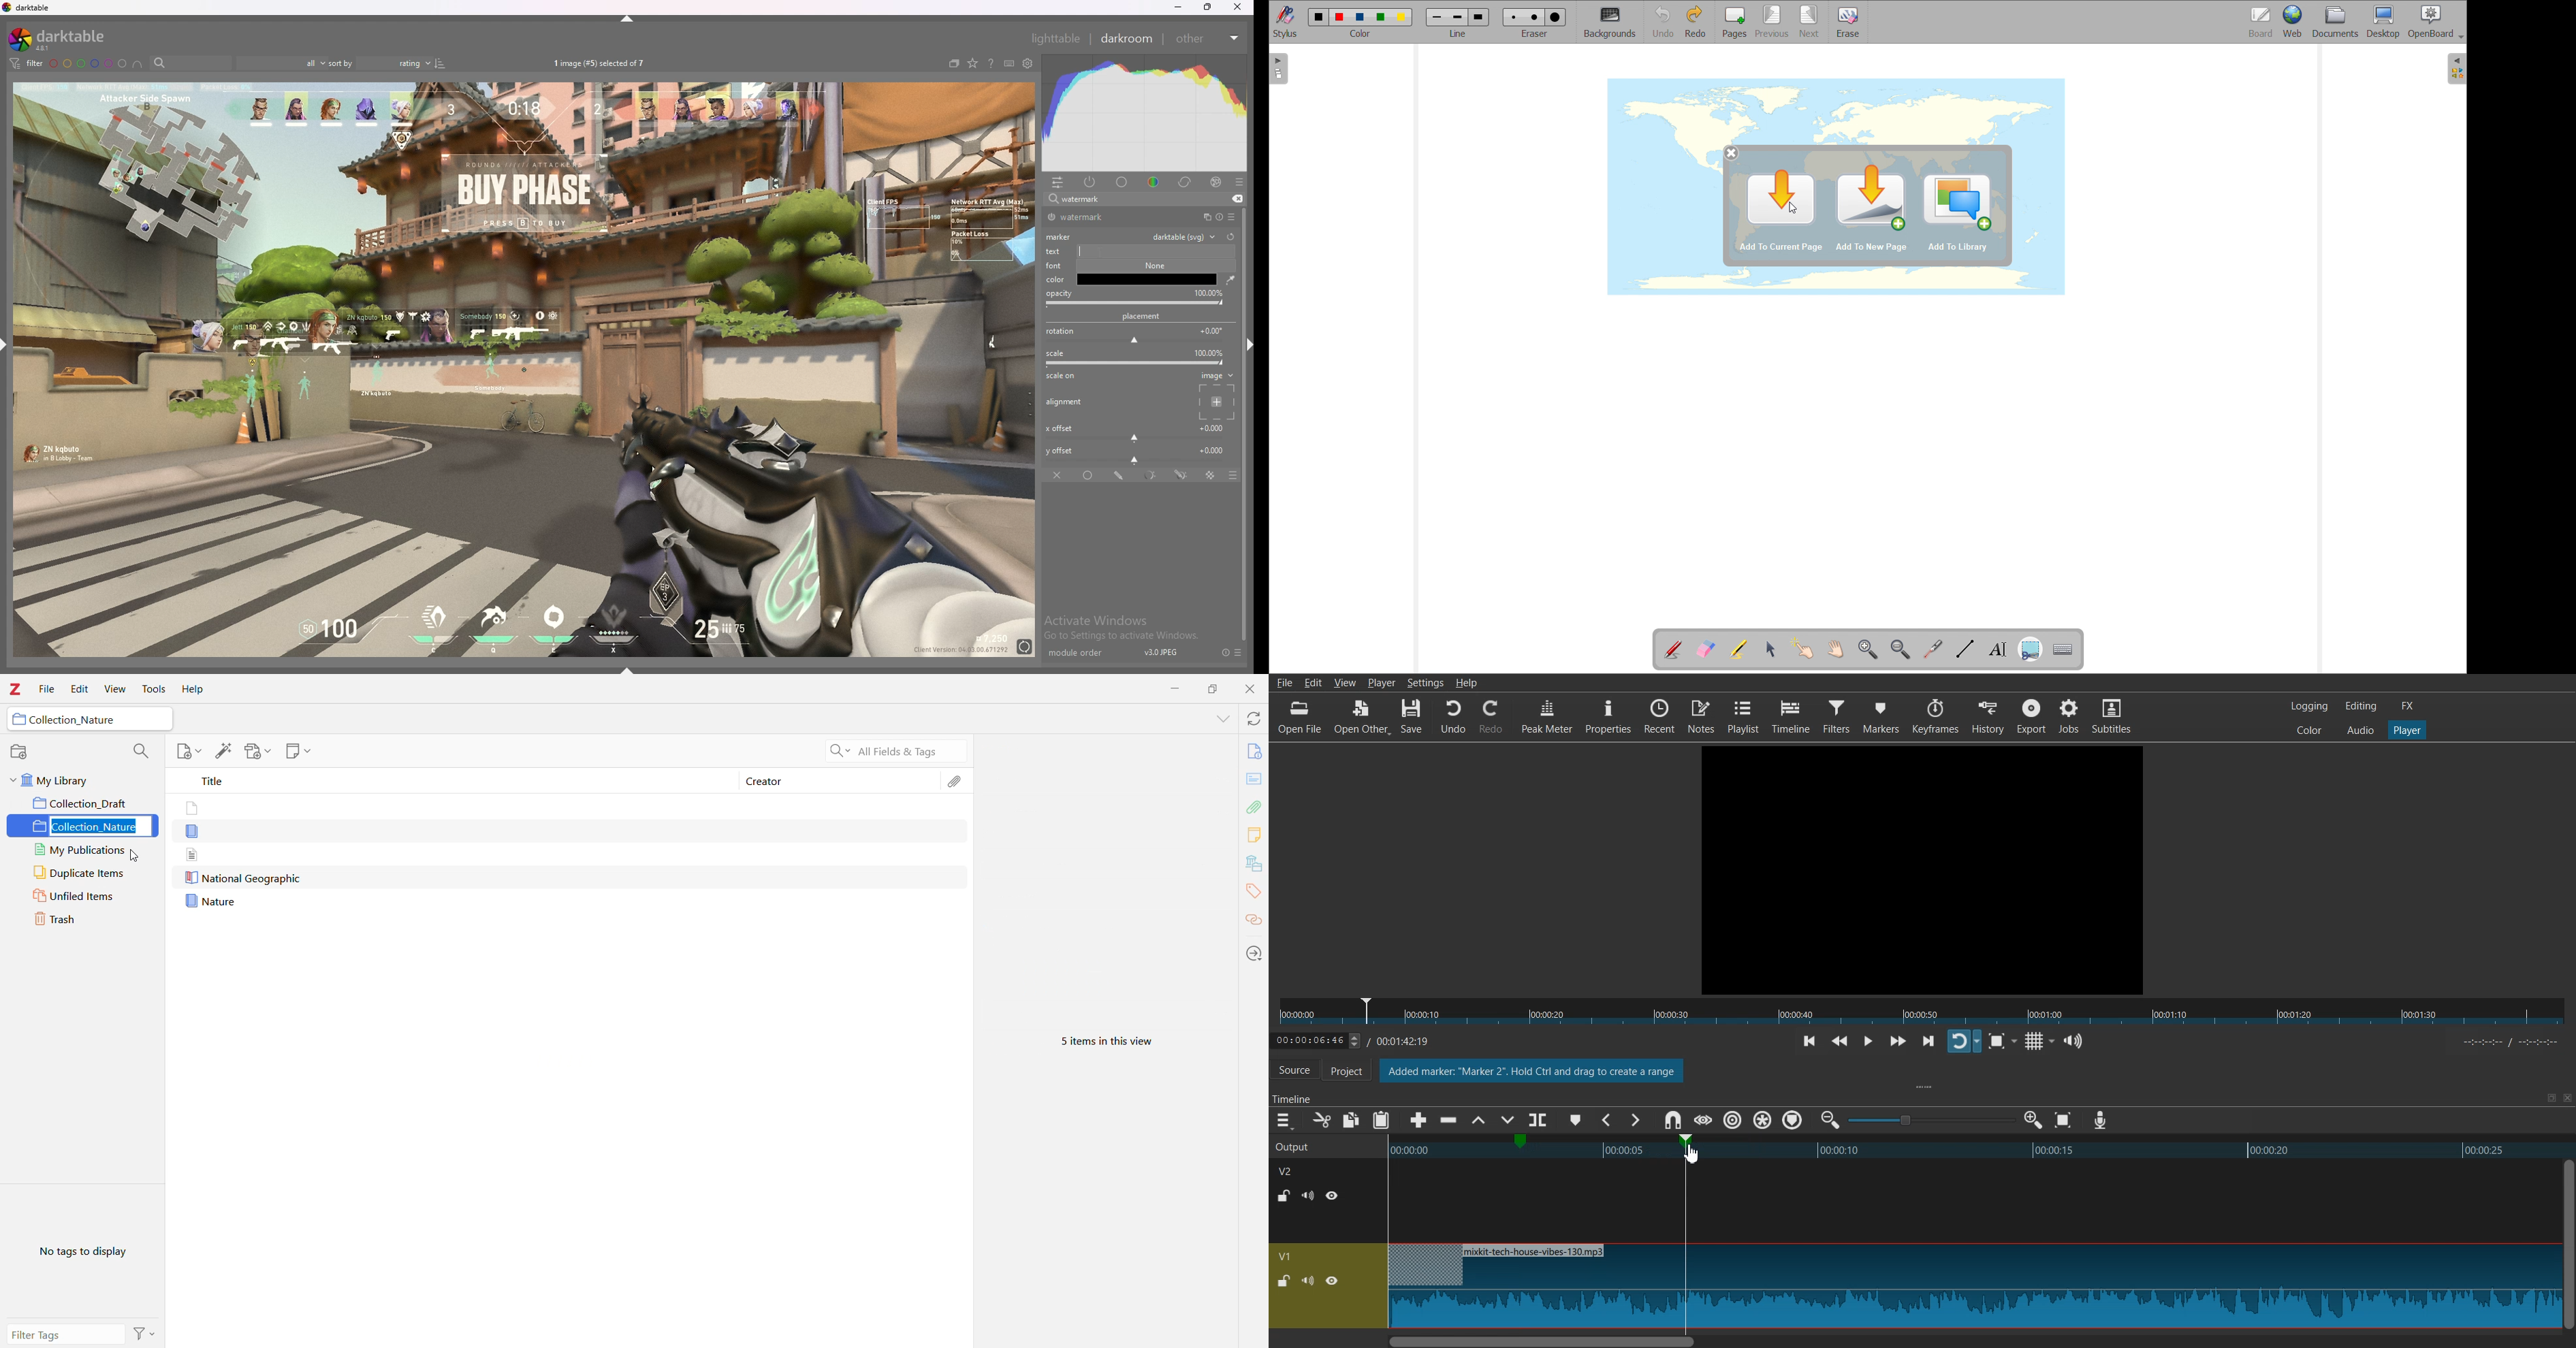 This screenshot has height=1372, width=2576. I want to click on keyboard shortcut, so click(1009, 64).